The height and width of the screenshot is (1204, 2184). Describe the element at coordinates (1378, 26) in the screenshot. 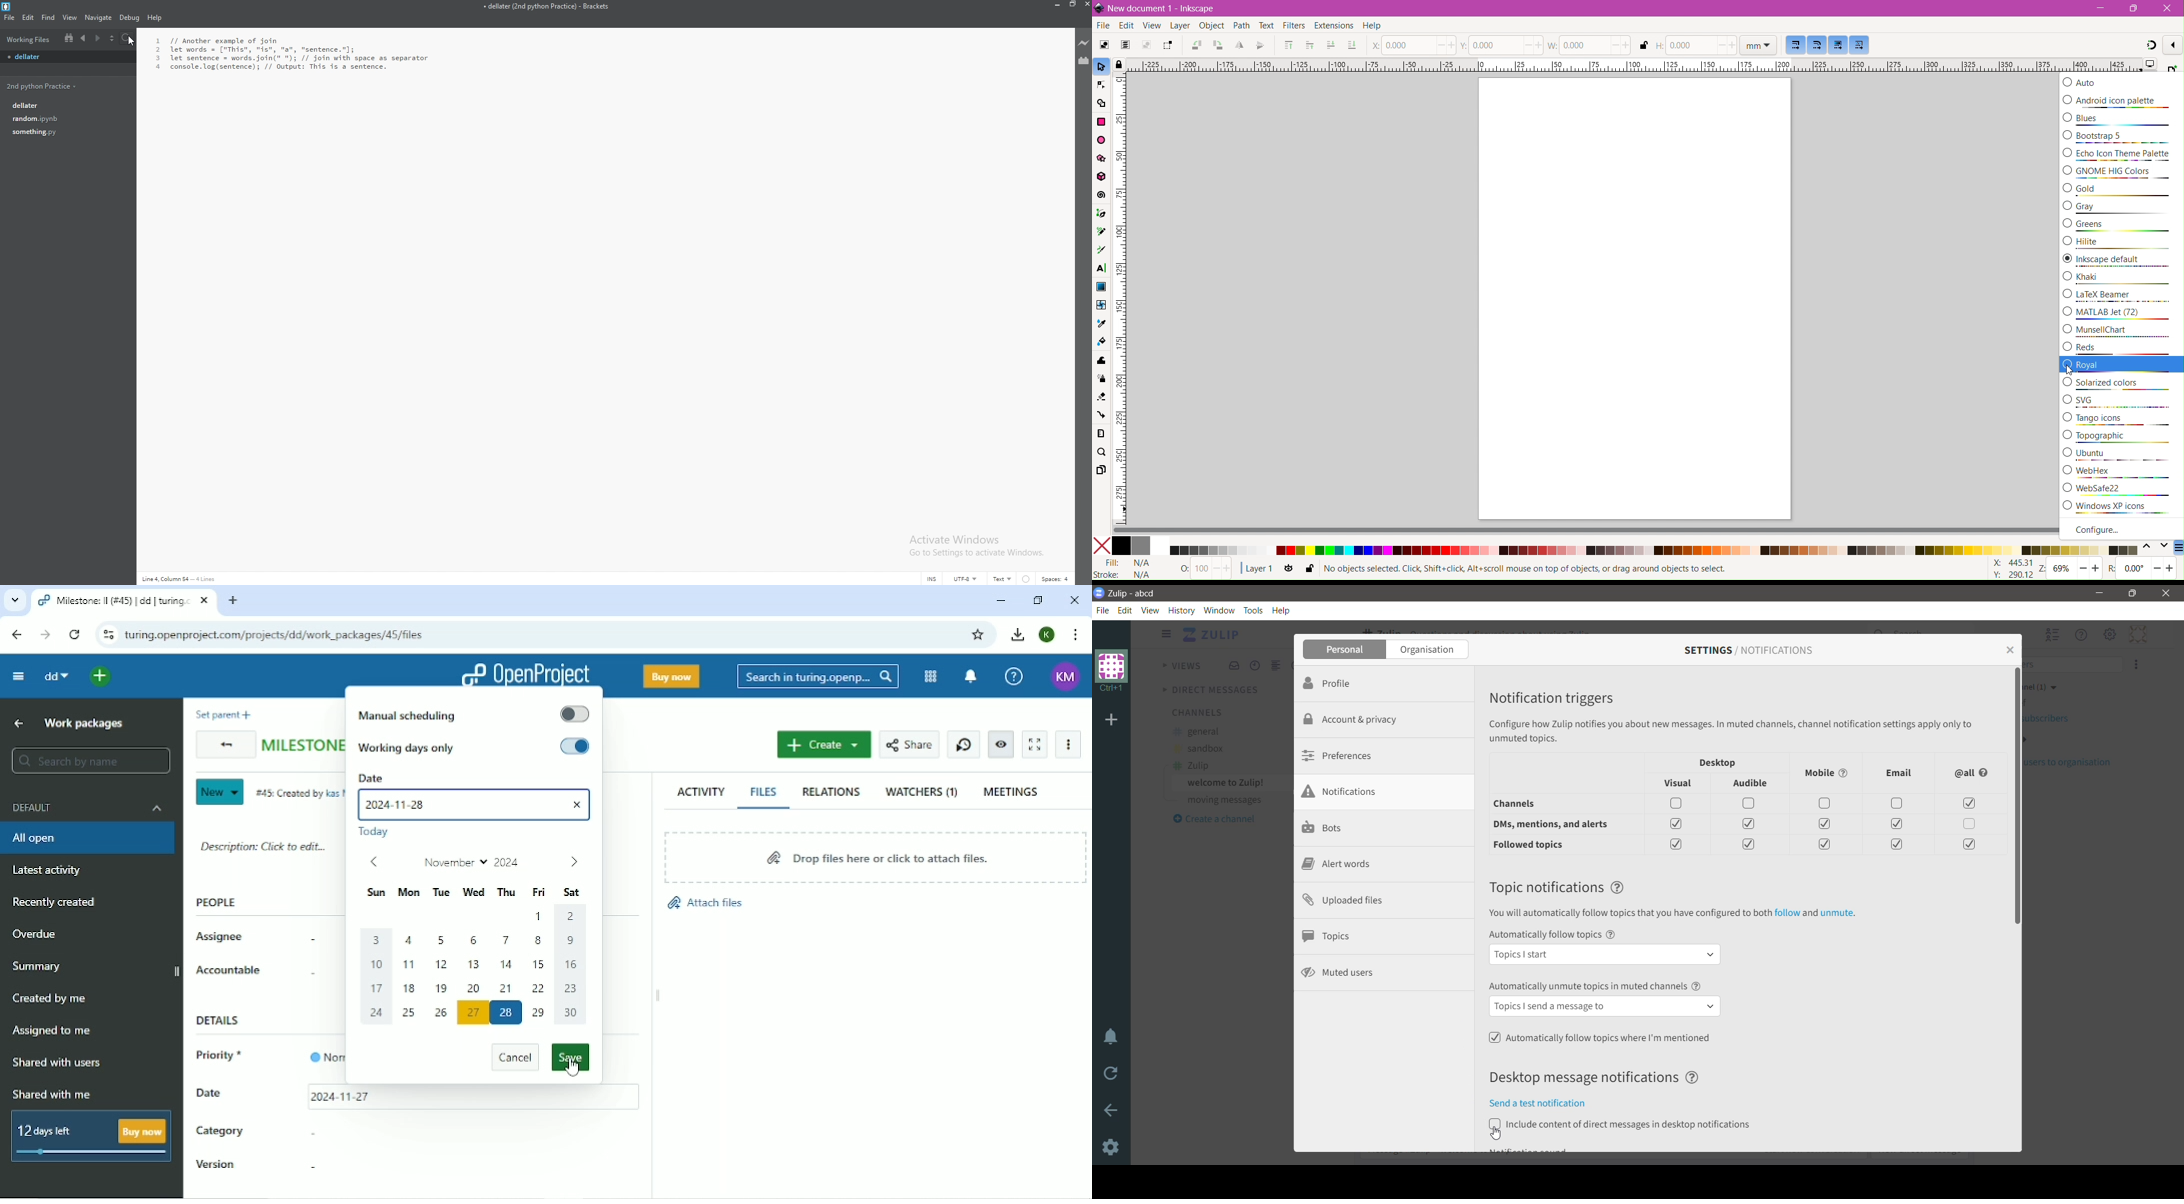

I see `Help` at that location.